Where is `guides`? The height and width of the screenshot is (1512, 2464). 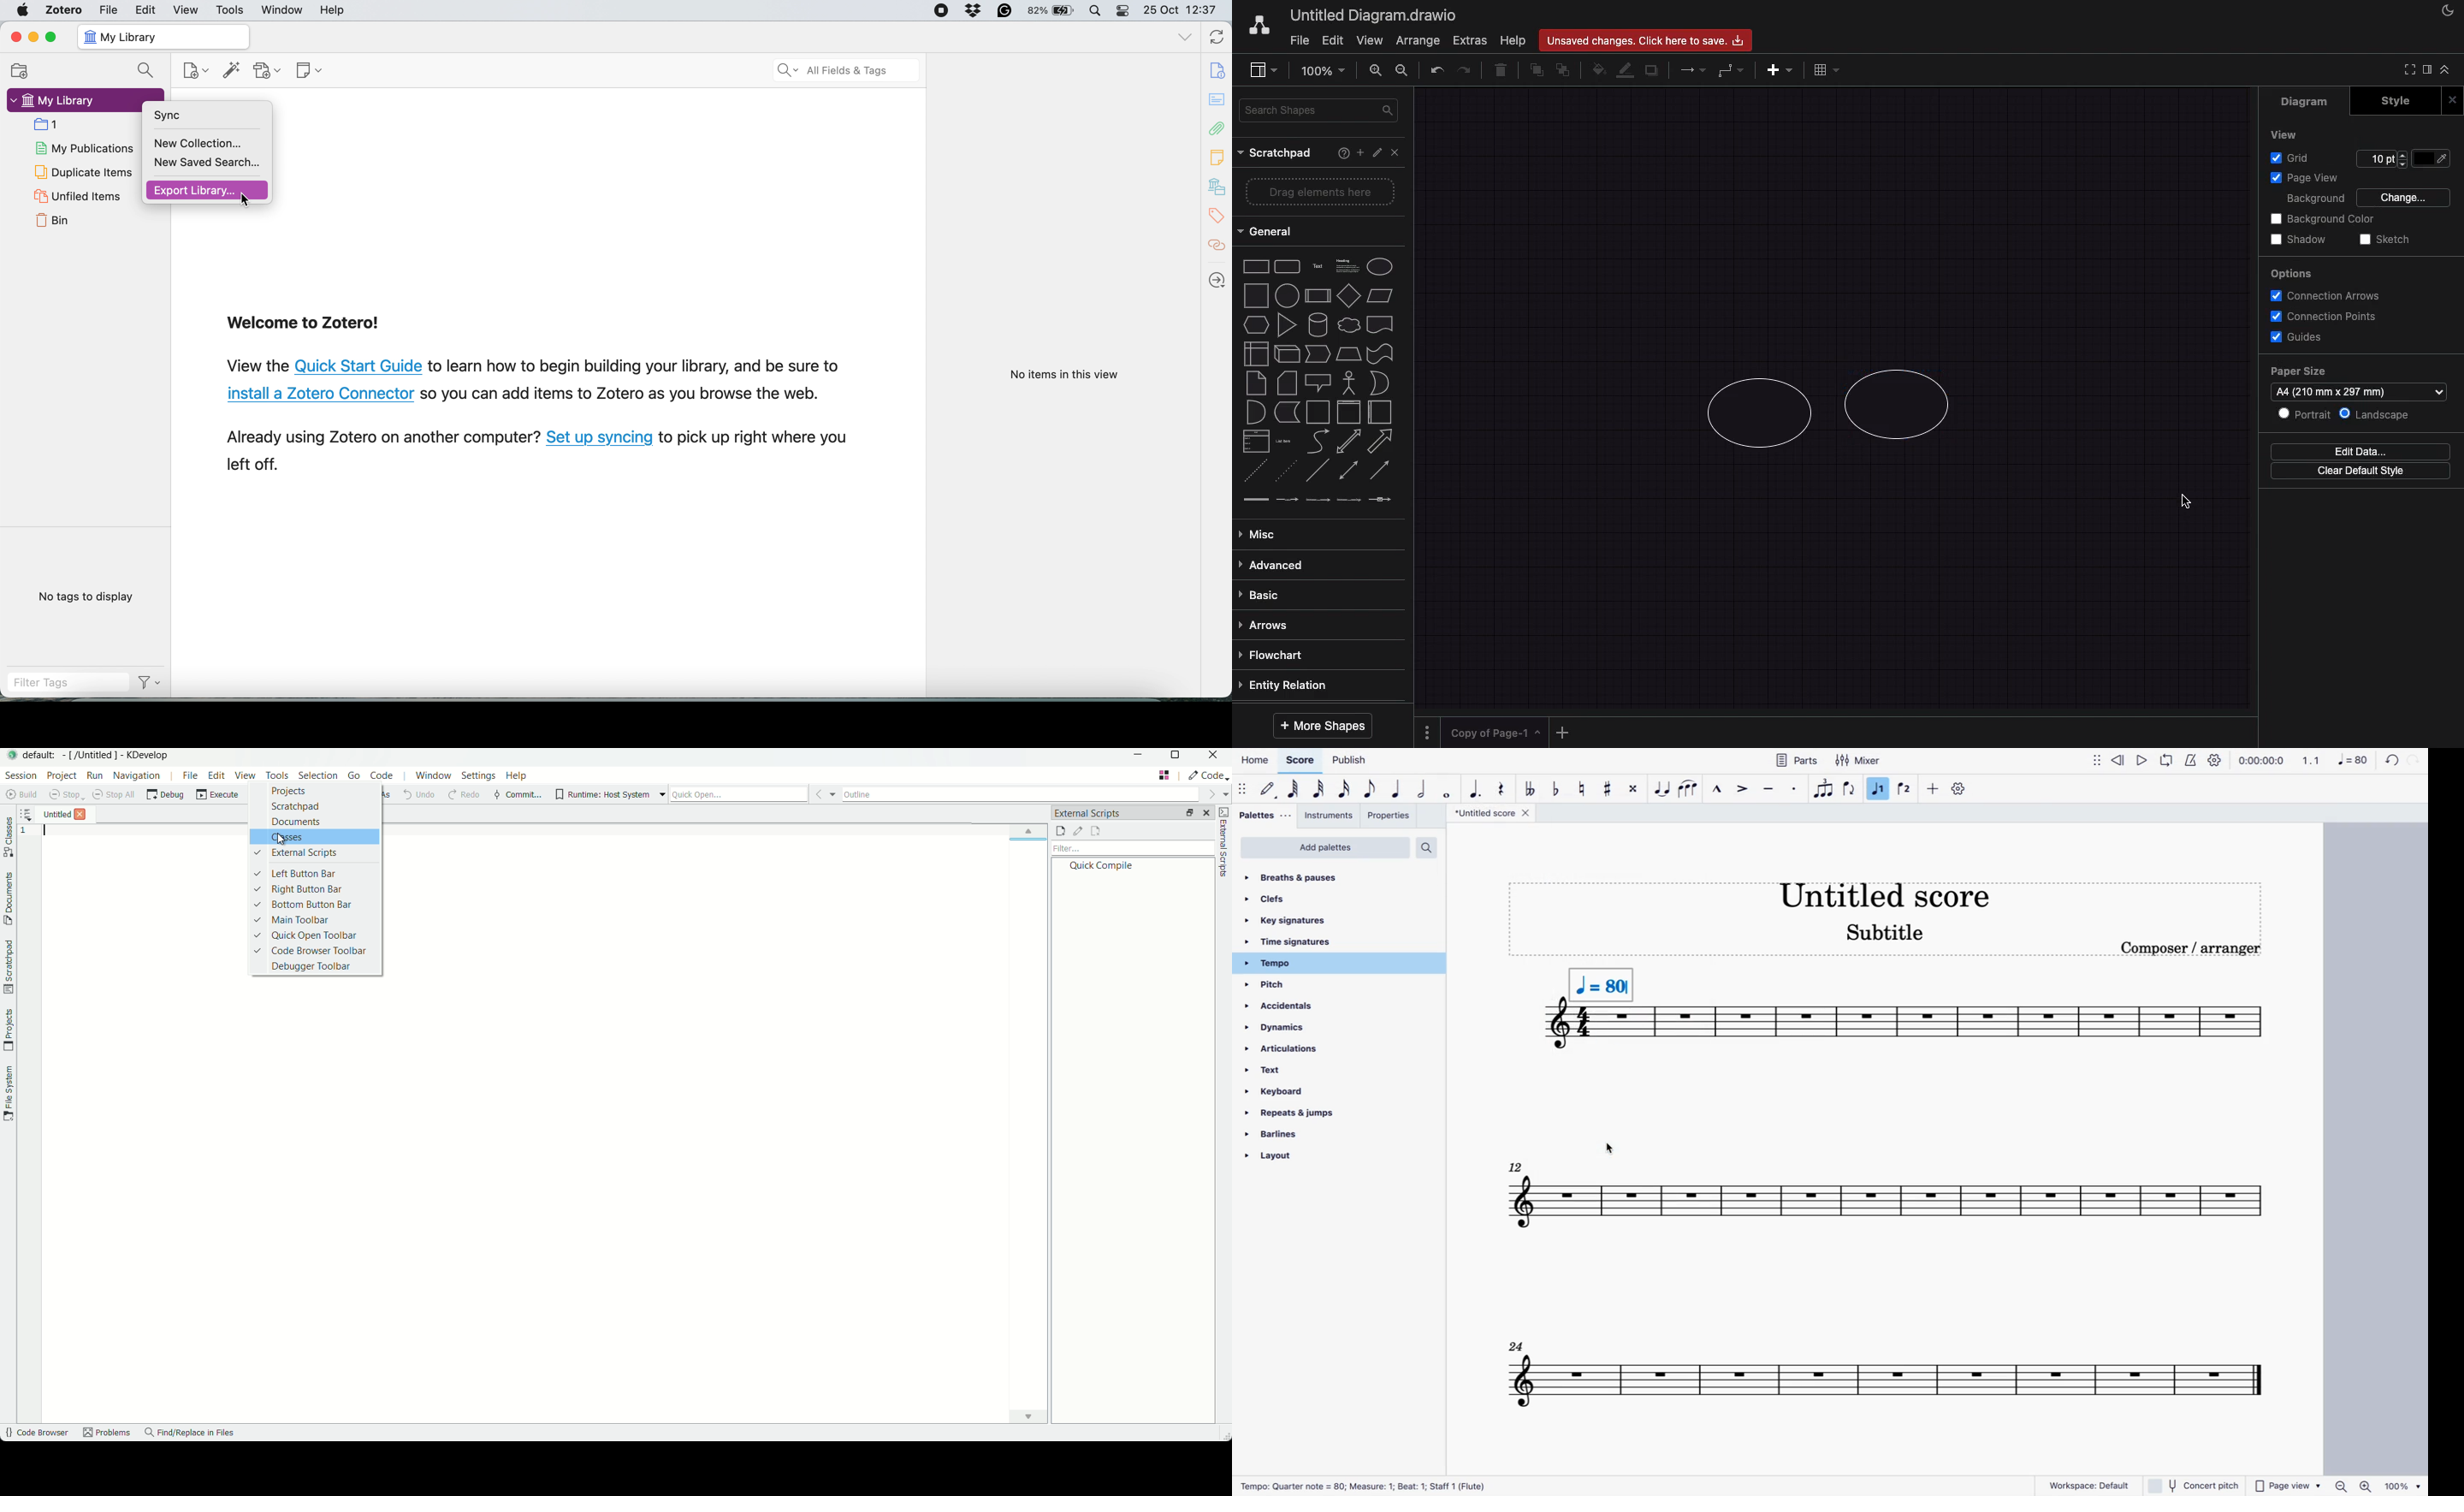
guides is located at coordinates (2295, 338).